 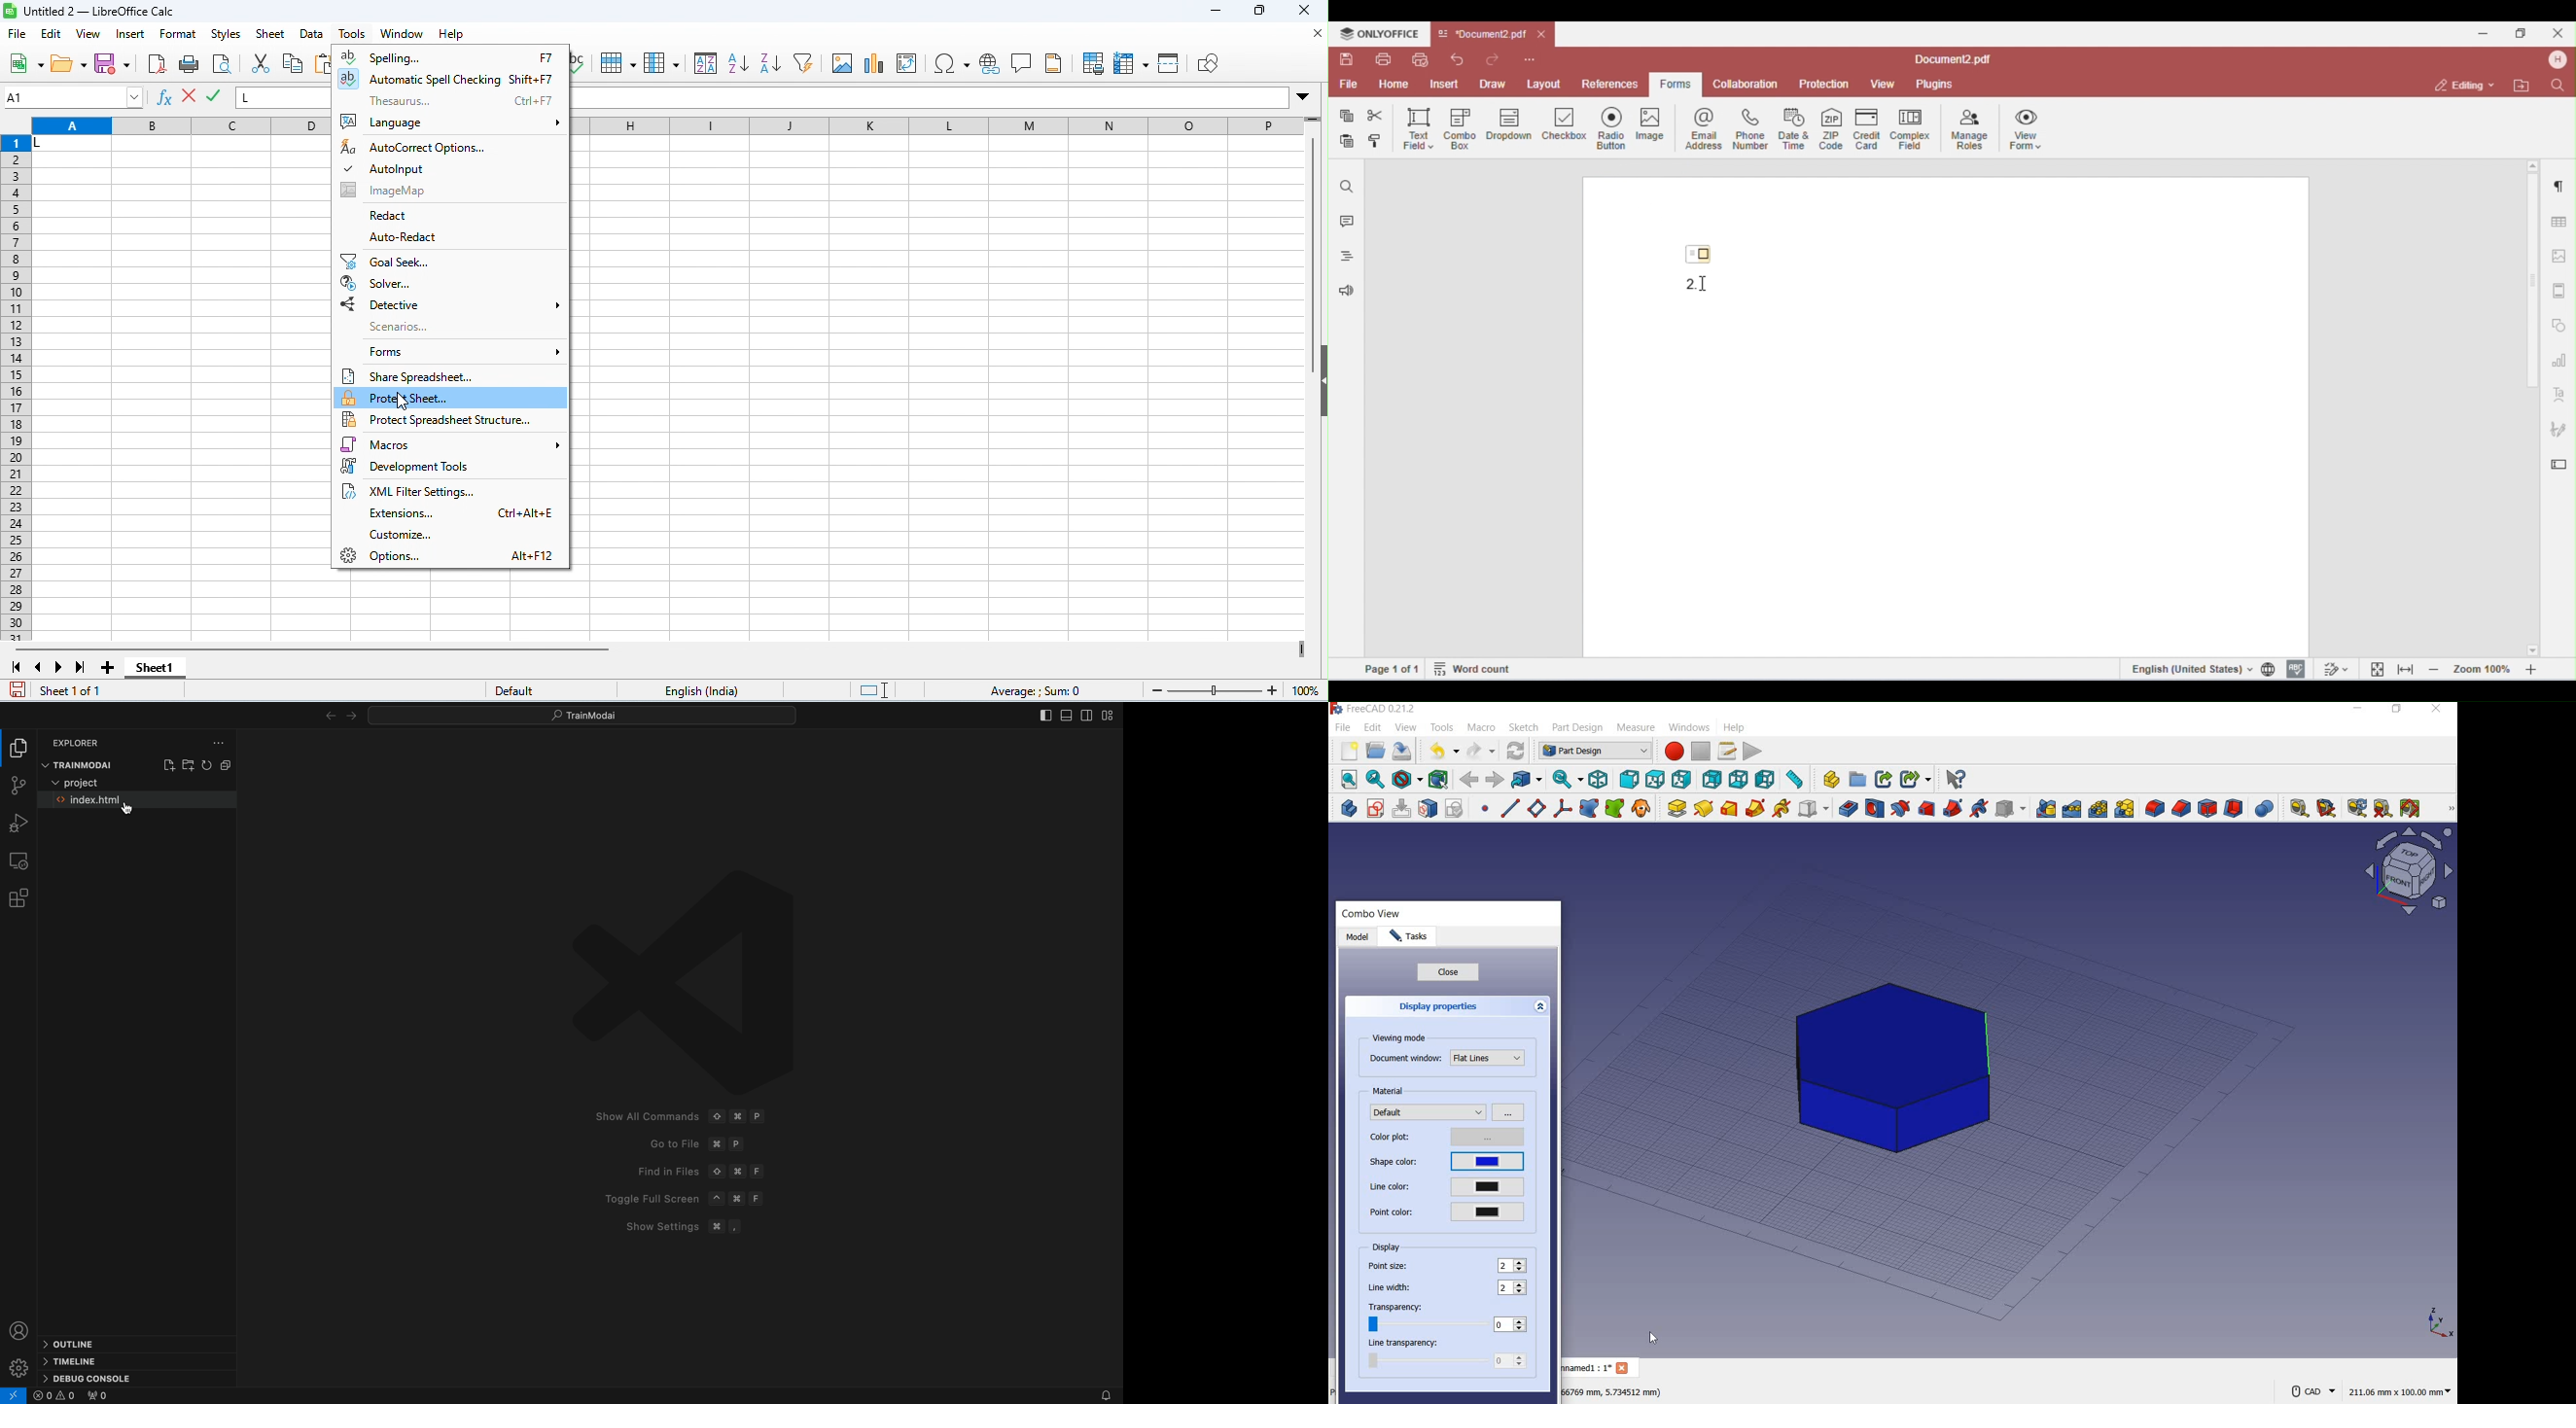 What do you see at coordinates (388, 167) in the screenshot?
I see `autoinput` at bounding box center [388, 167].